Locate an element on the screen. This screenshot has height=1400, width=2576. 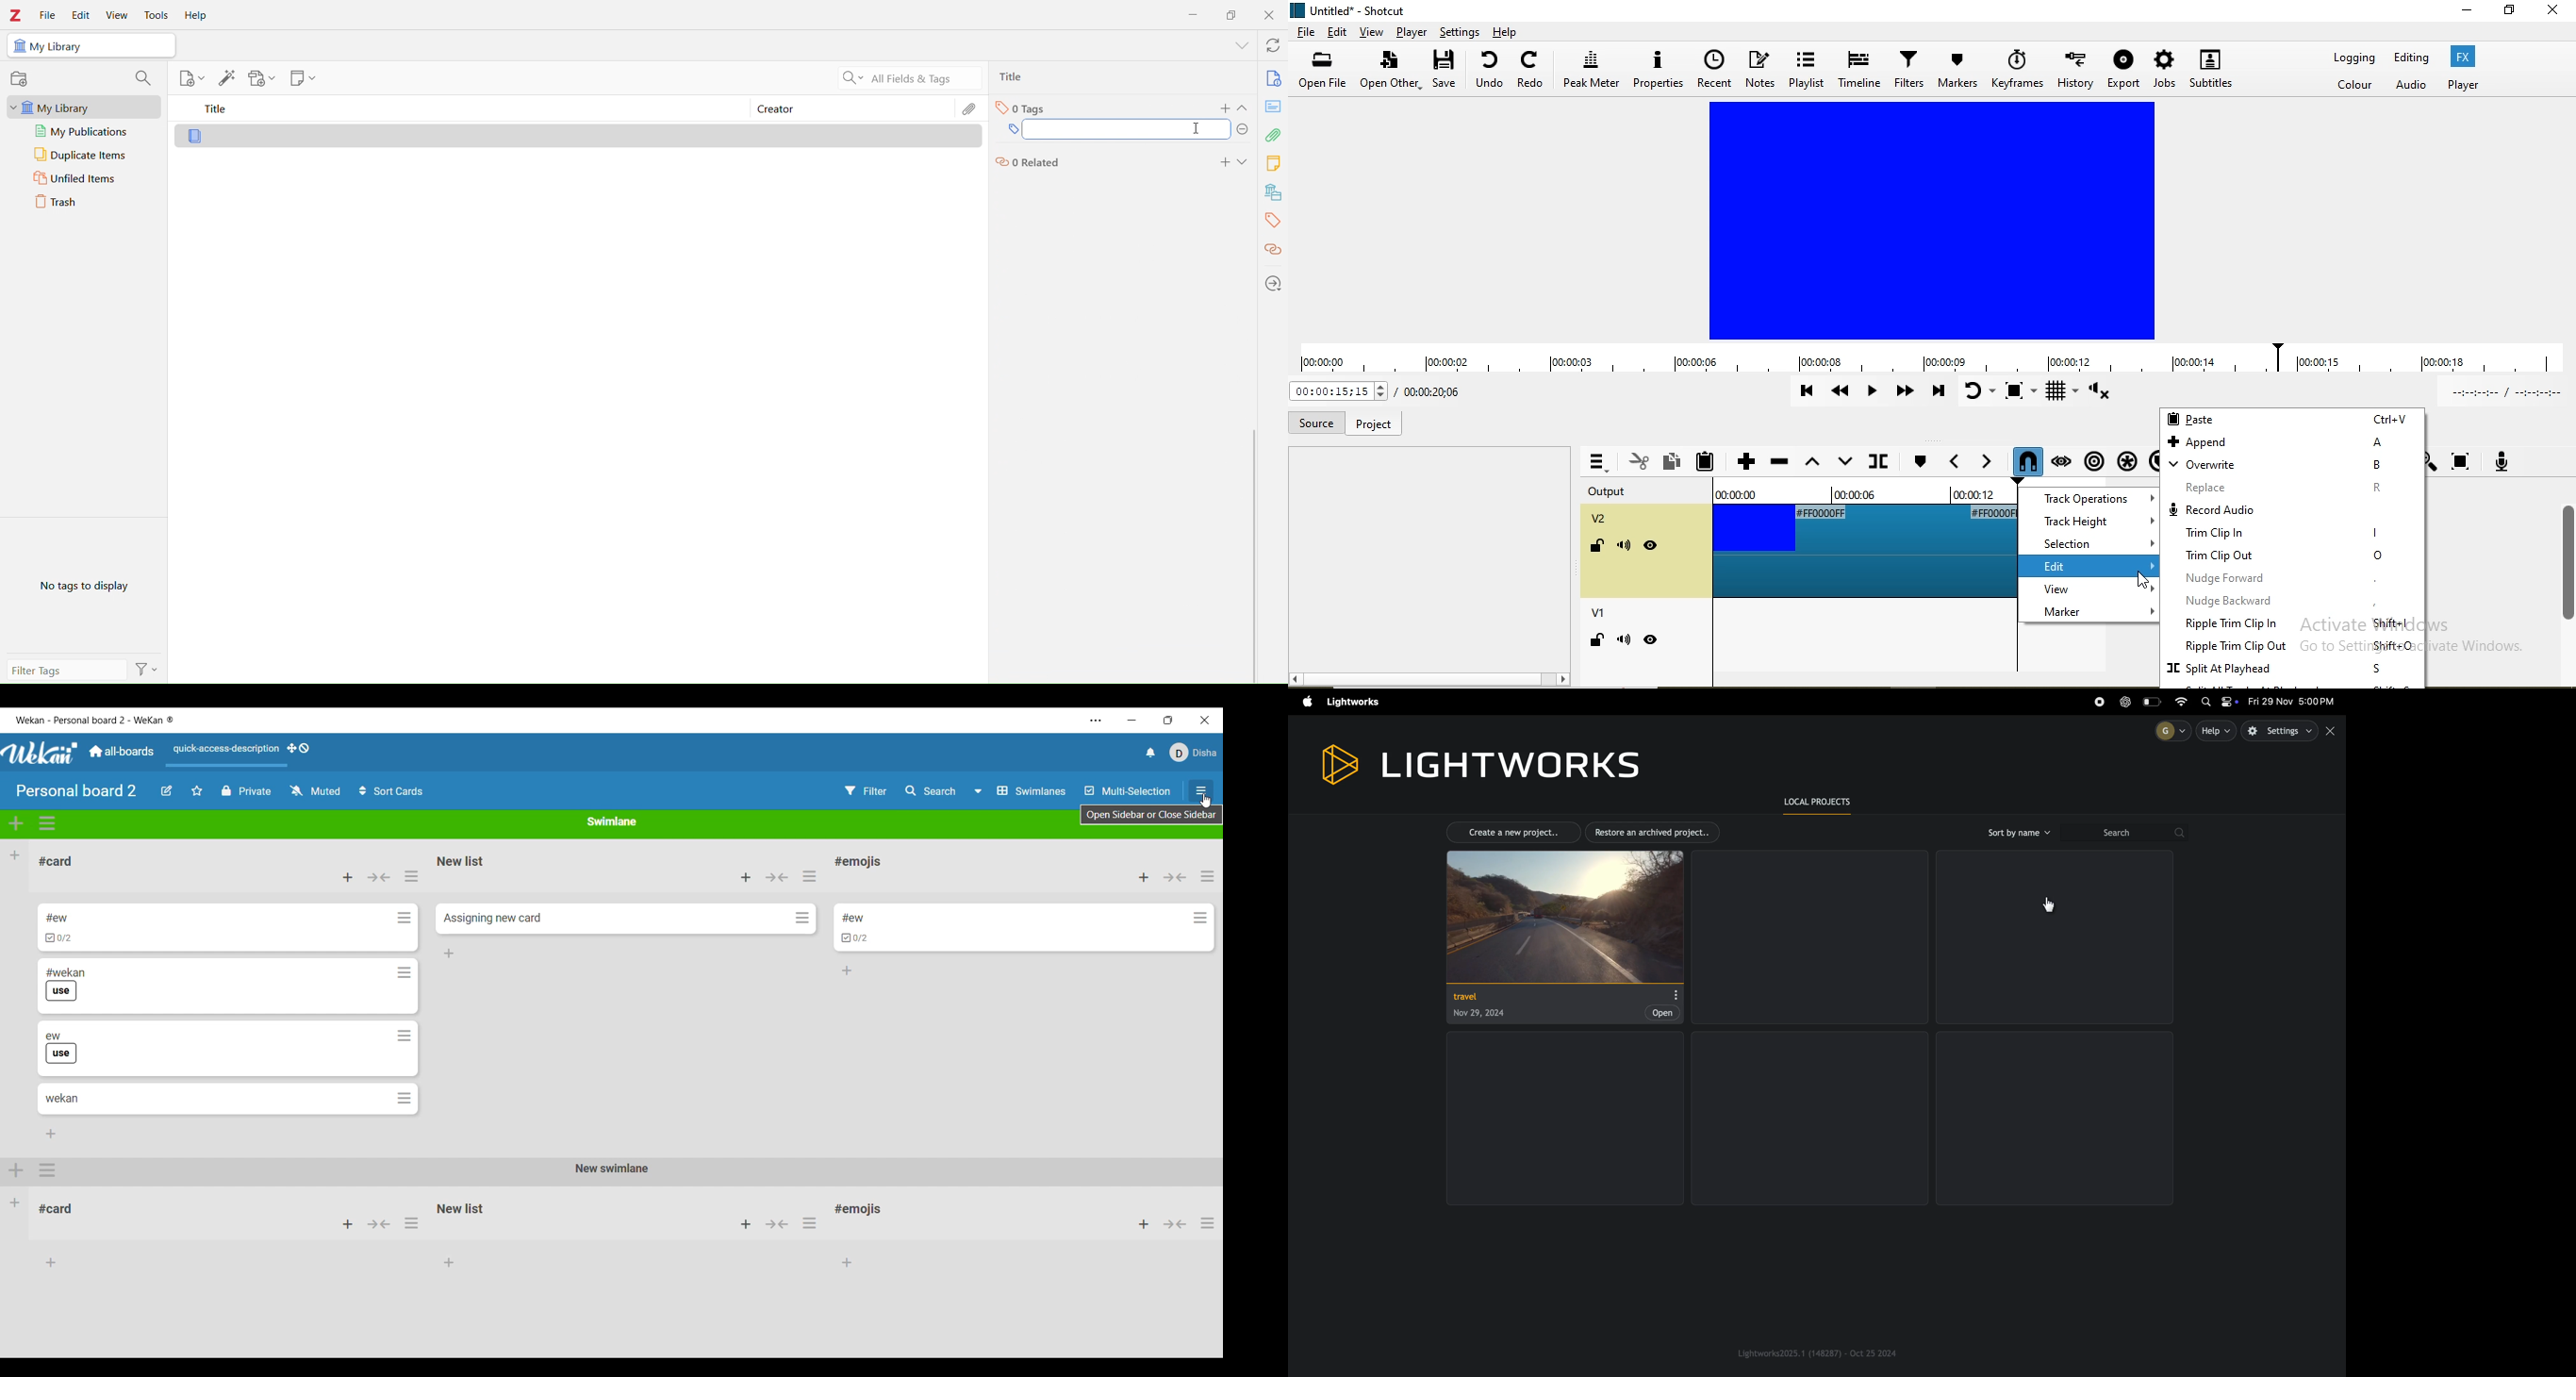
cursor is located at coordinates (2054, 906).